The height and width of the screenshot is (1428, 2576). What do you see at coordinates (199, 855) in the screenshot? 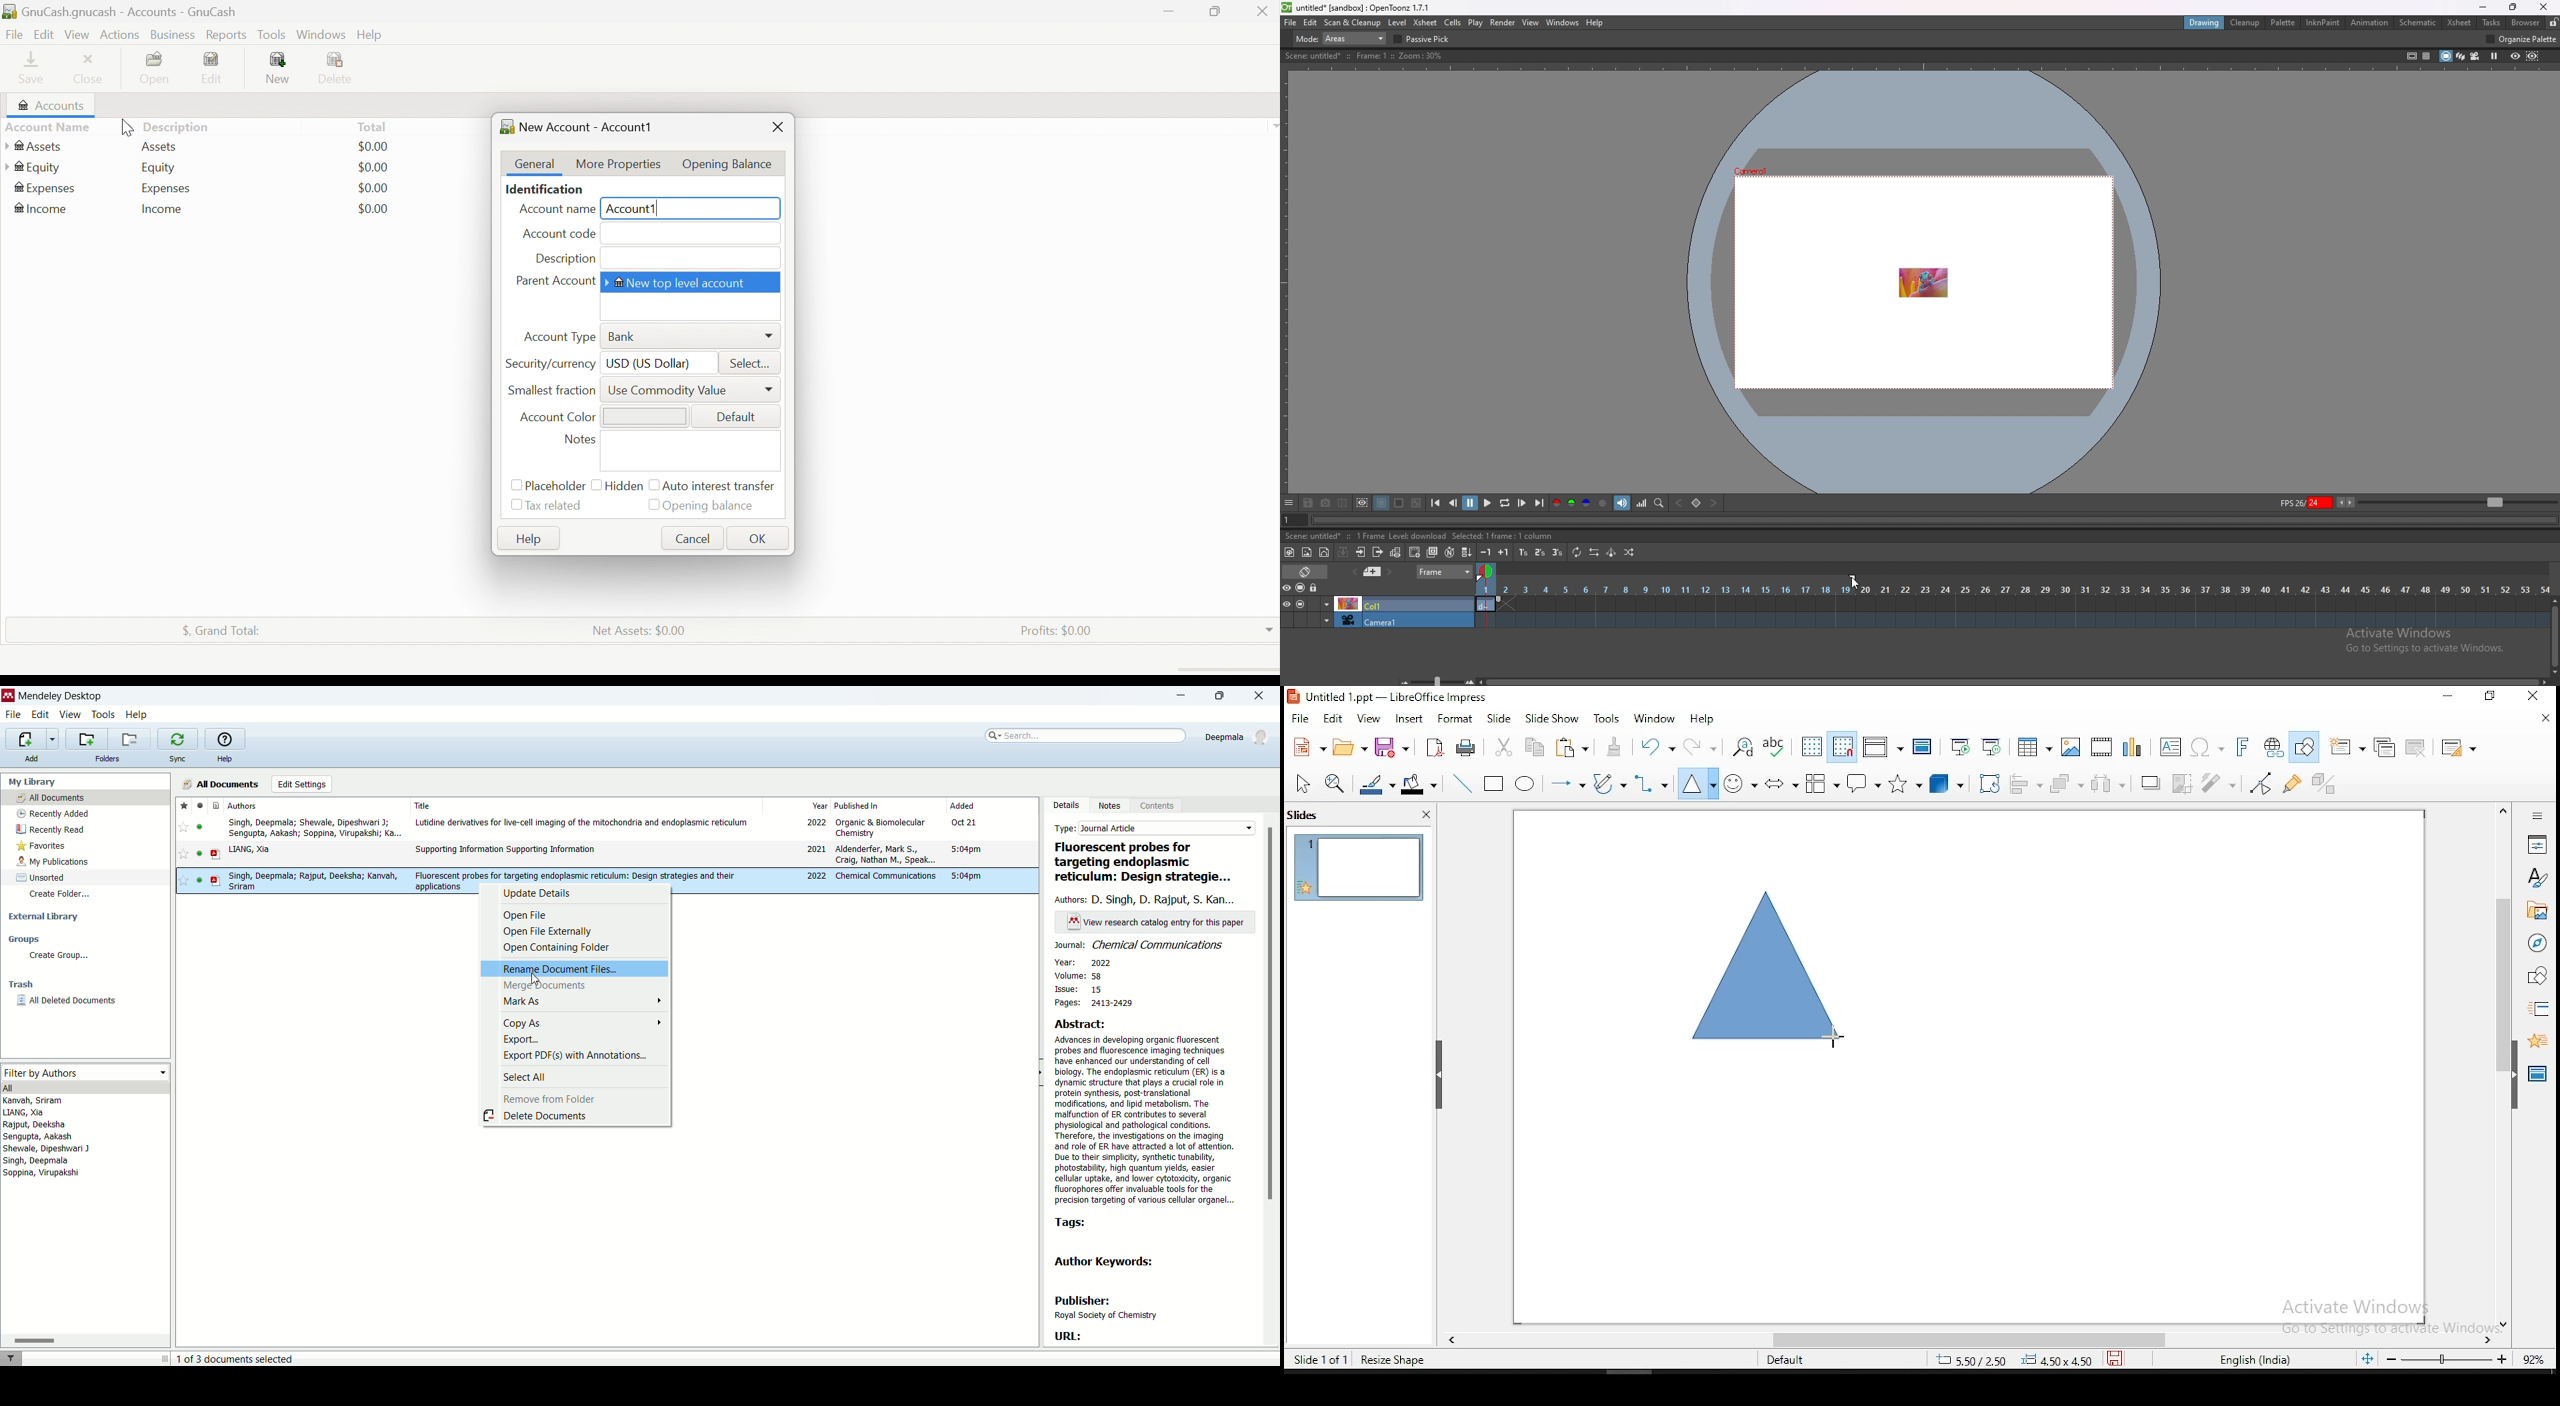
I see `read/unread` at bounding box center [199, 855].